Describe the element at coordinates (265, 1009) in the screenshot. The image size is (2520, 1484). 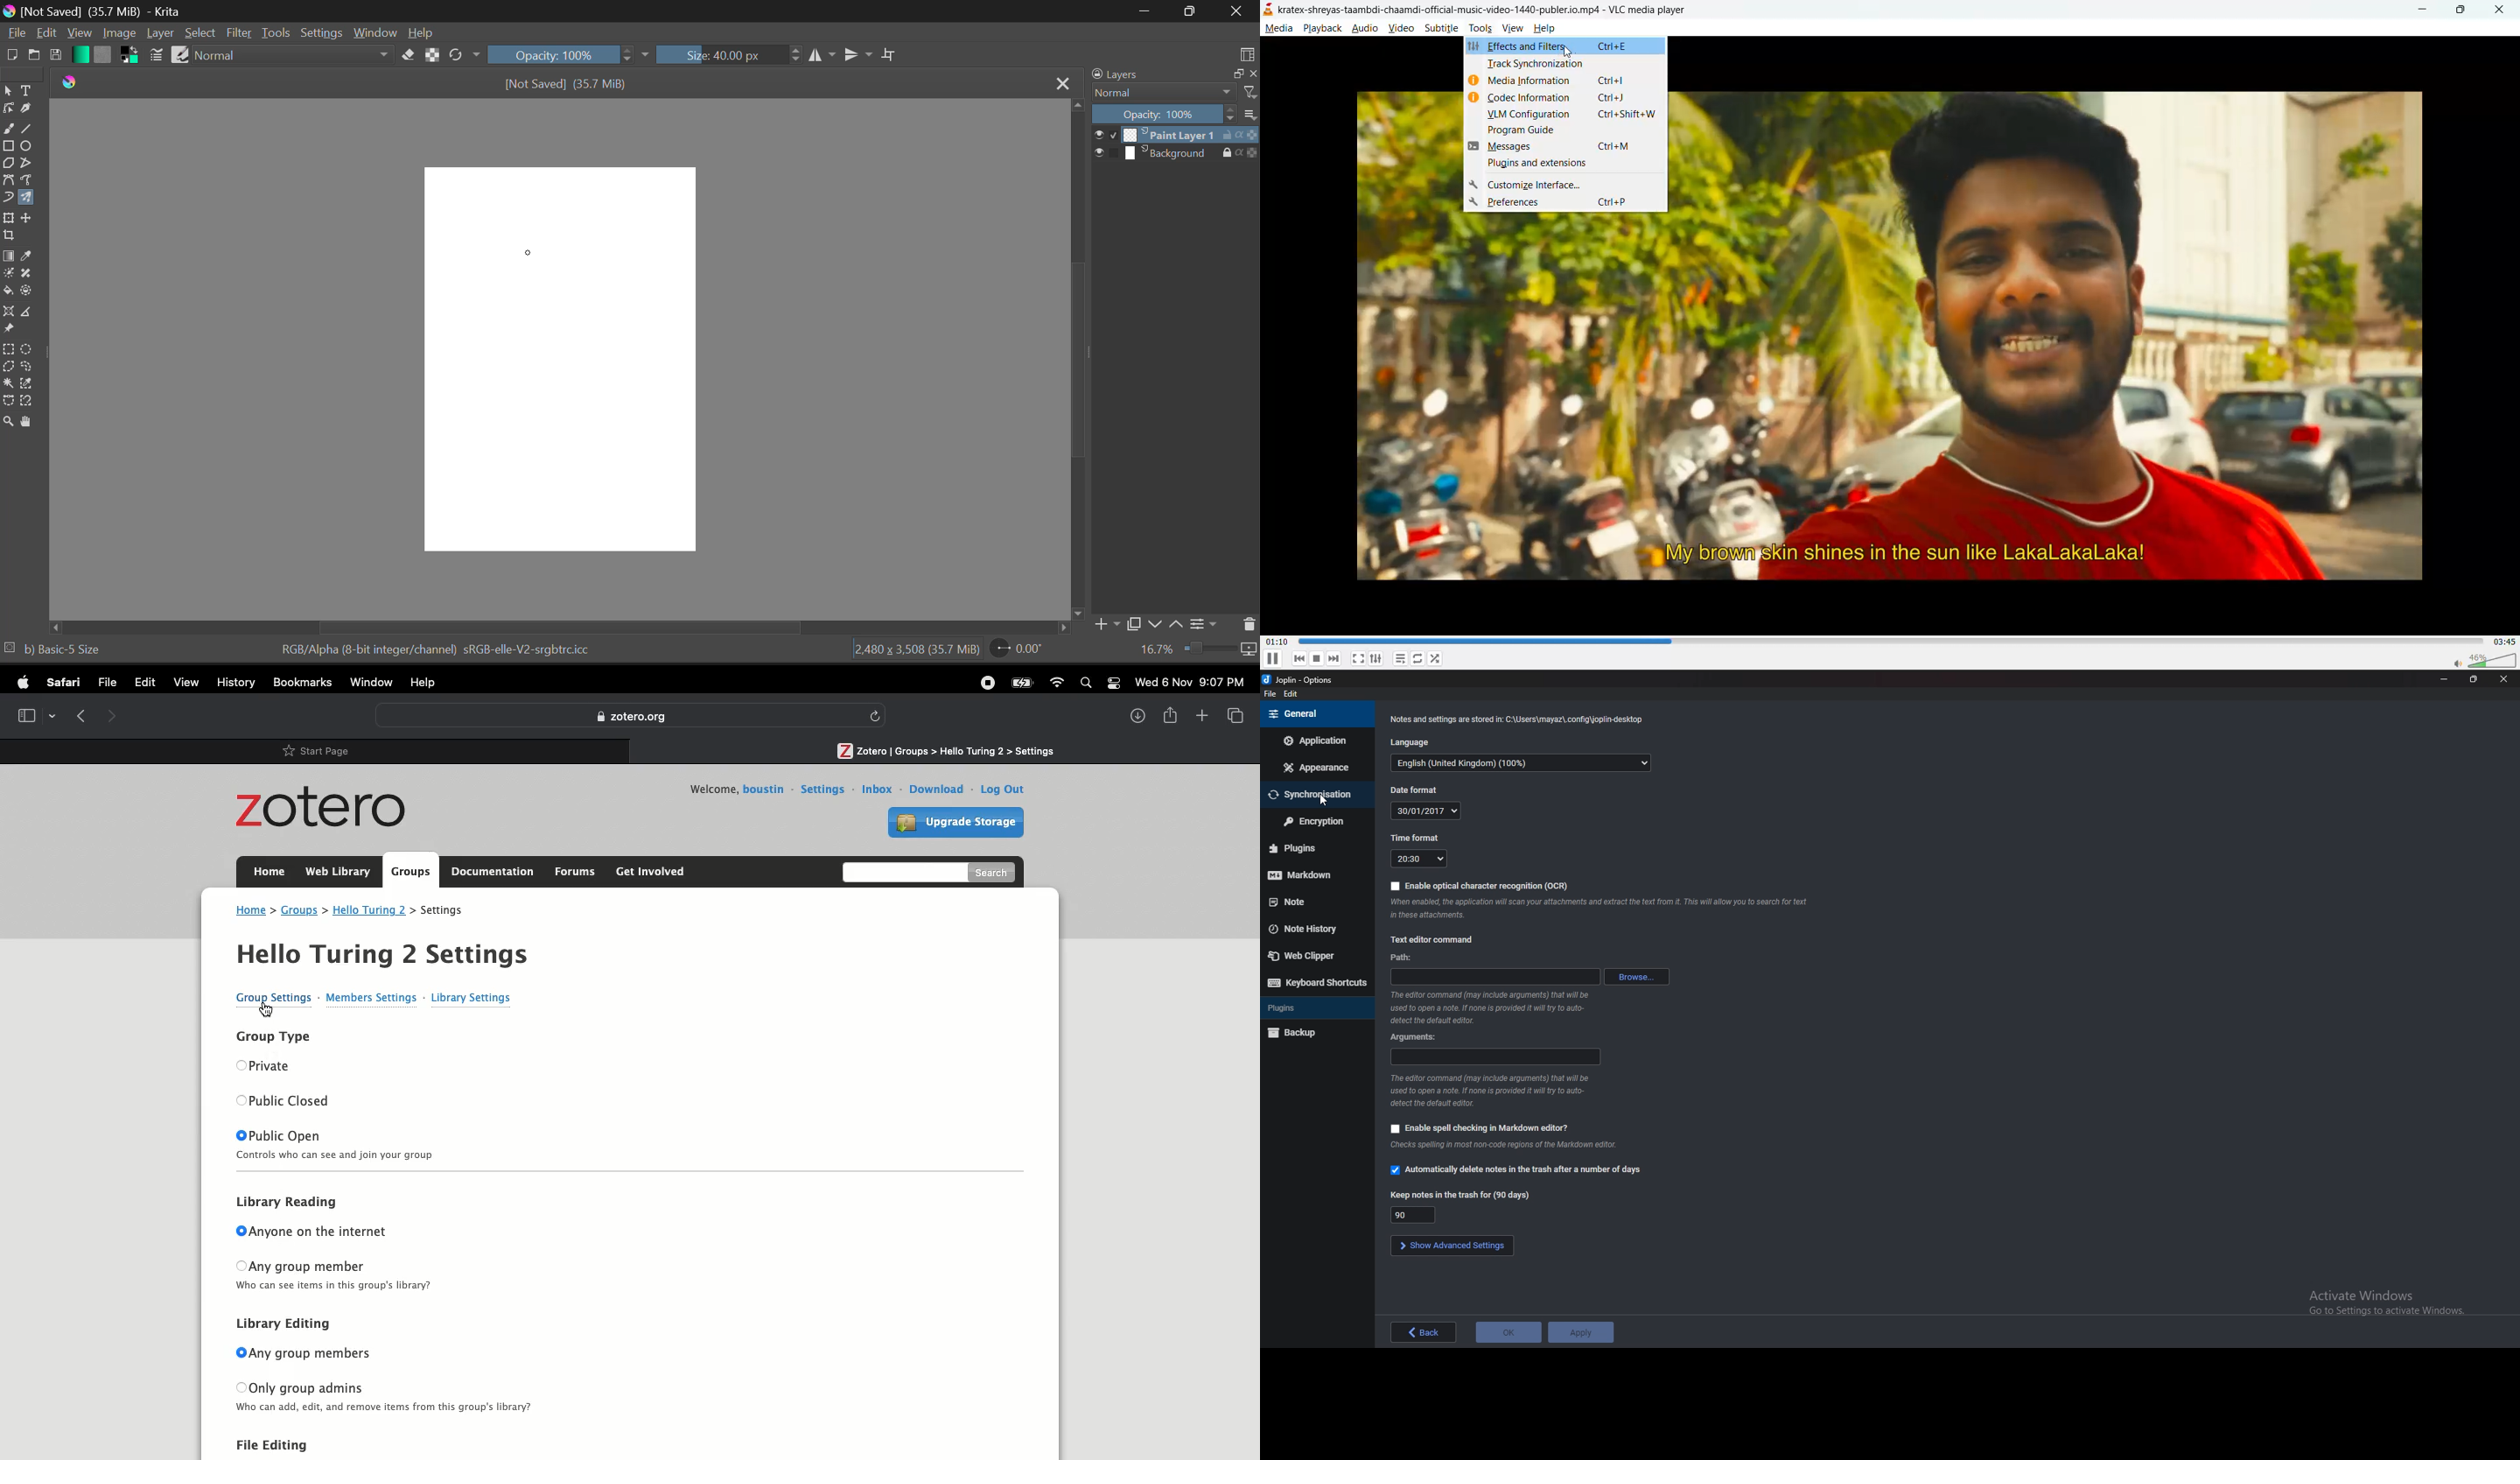
I see `cursor` at that location.